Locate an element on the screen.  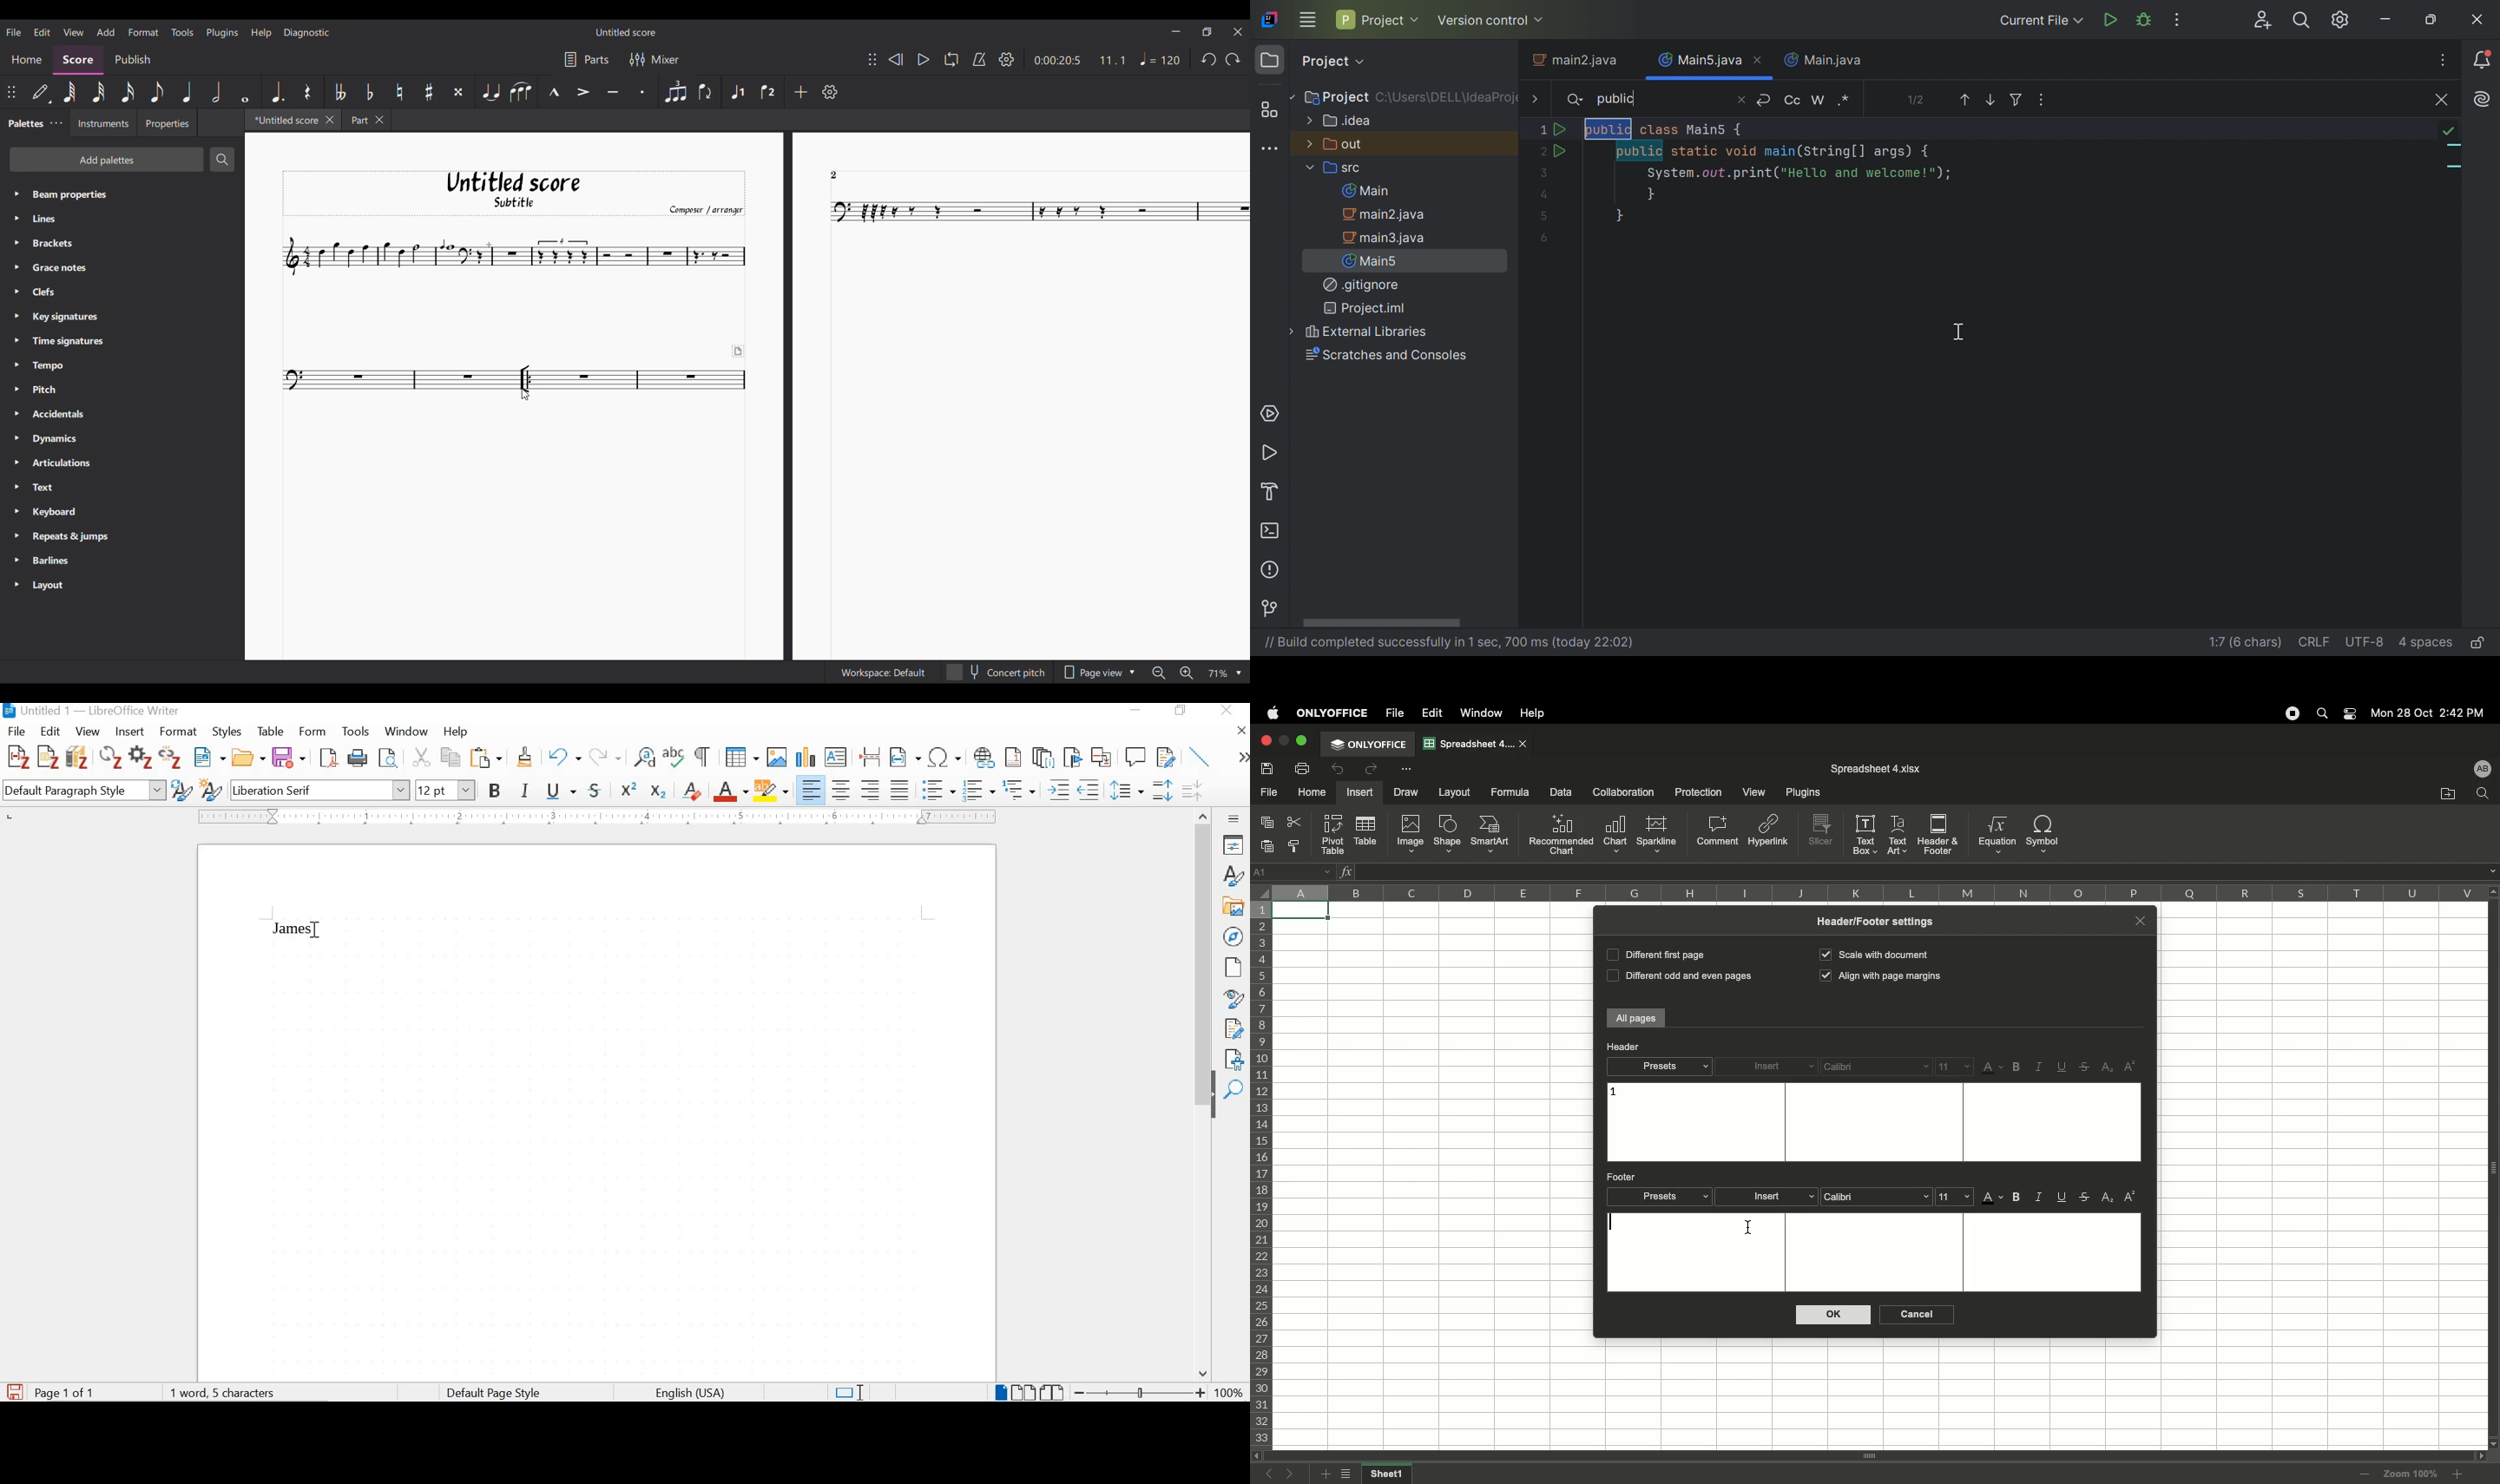
Rewind is located at coordinates (896, 59).